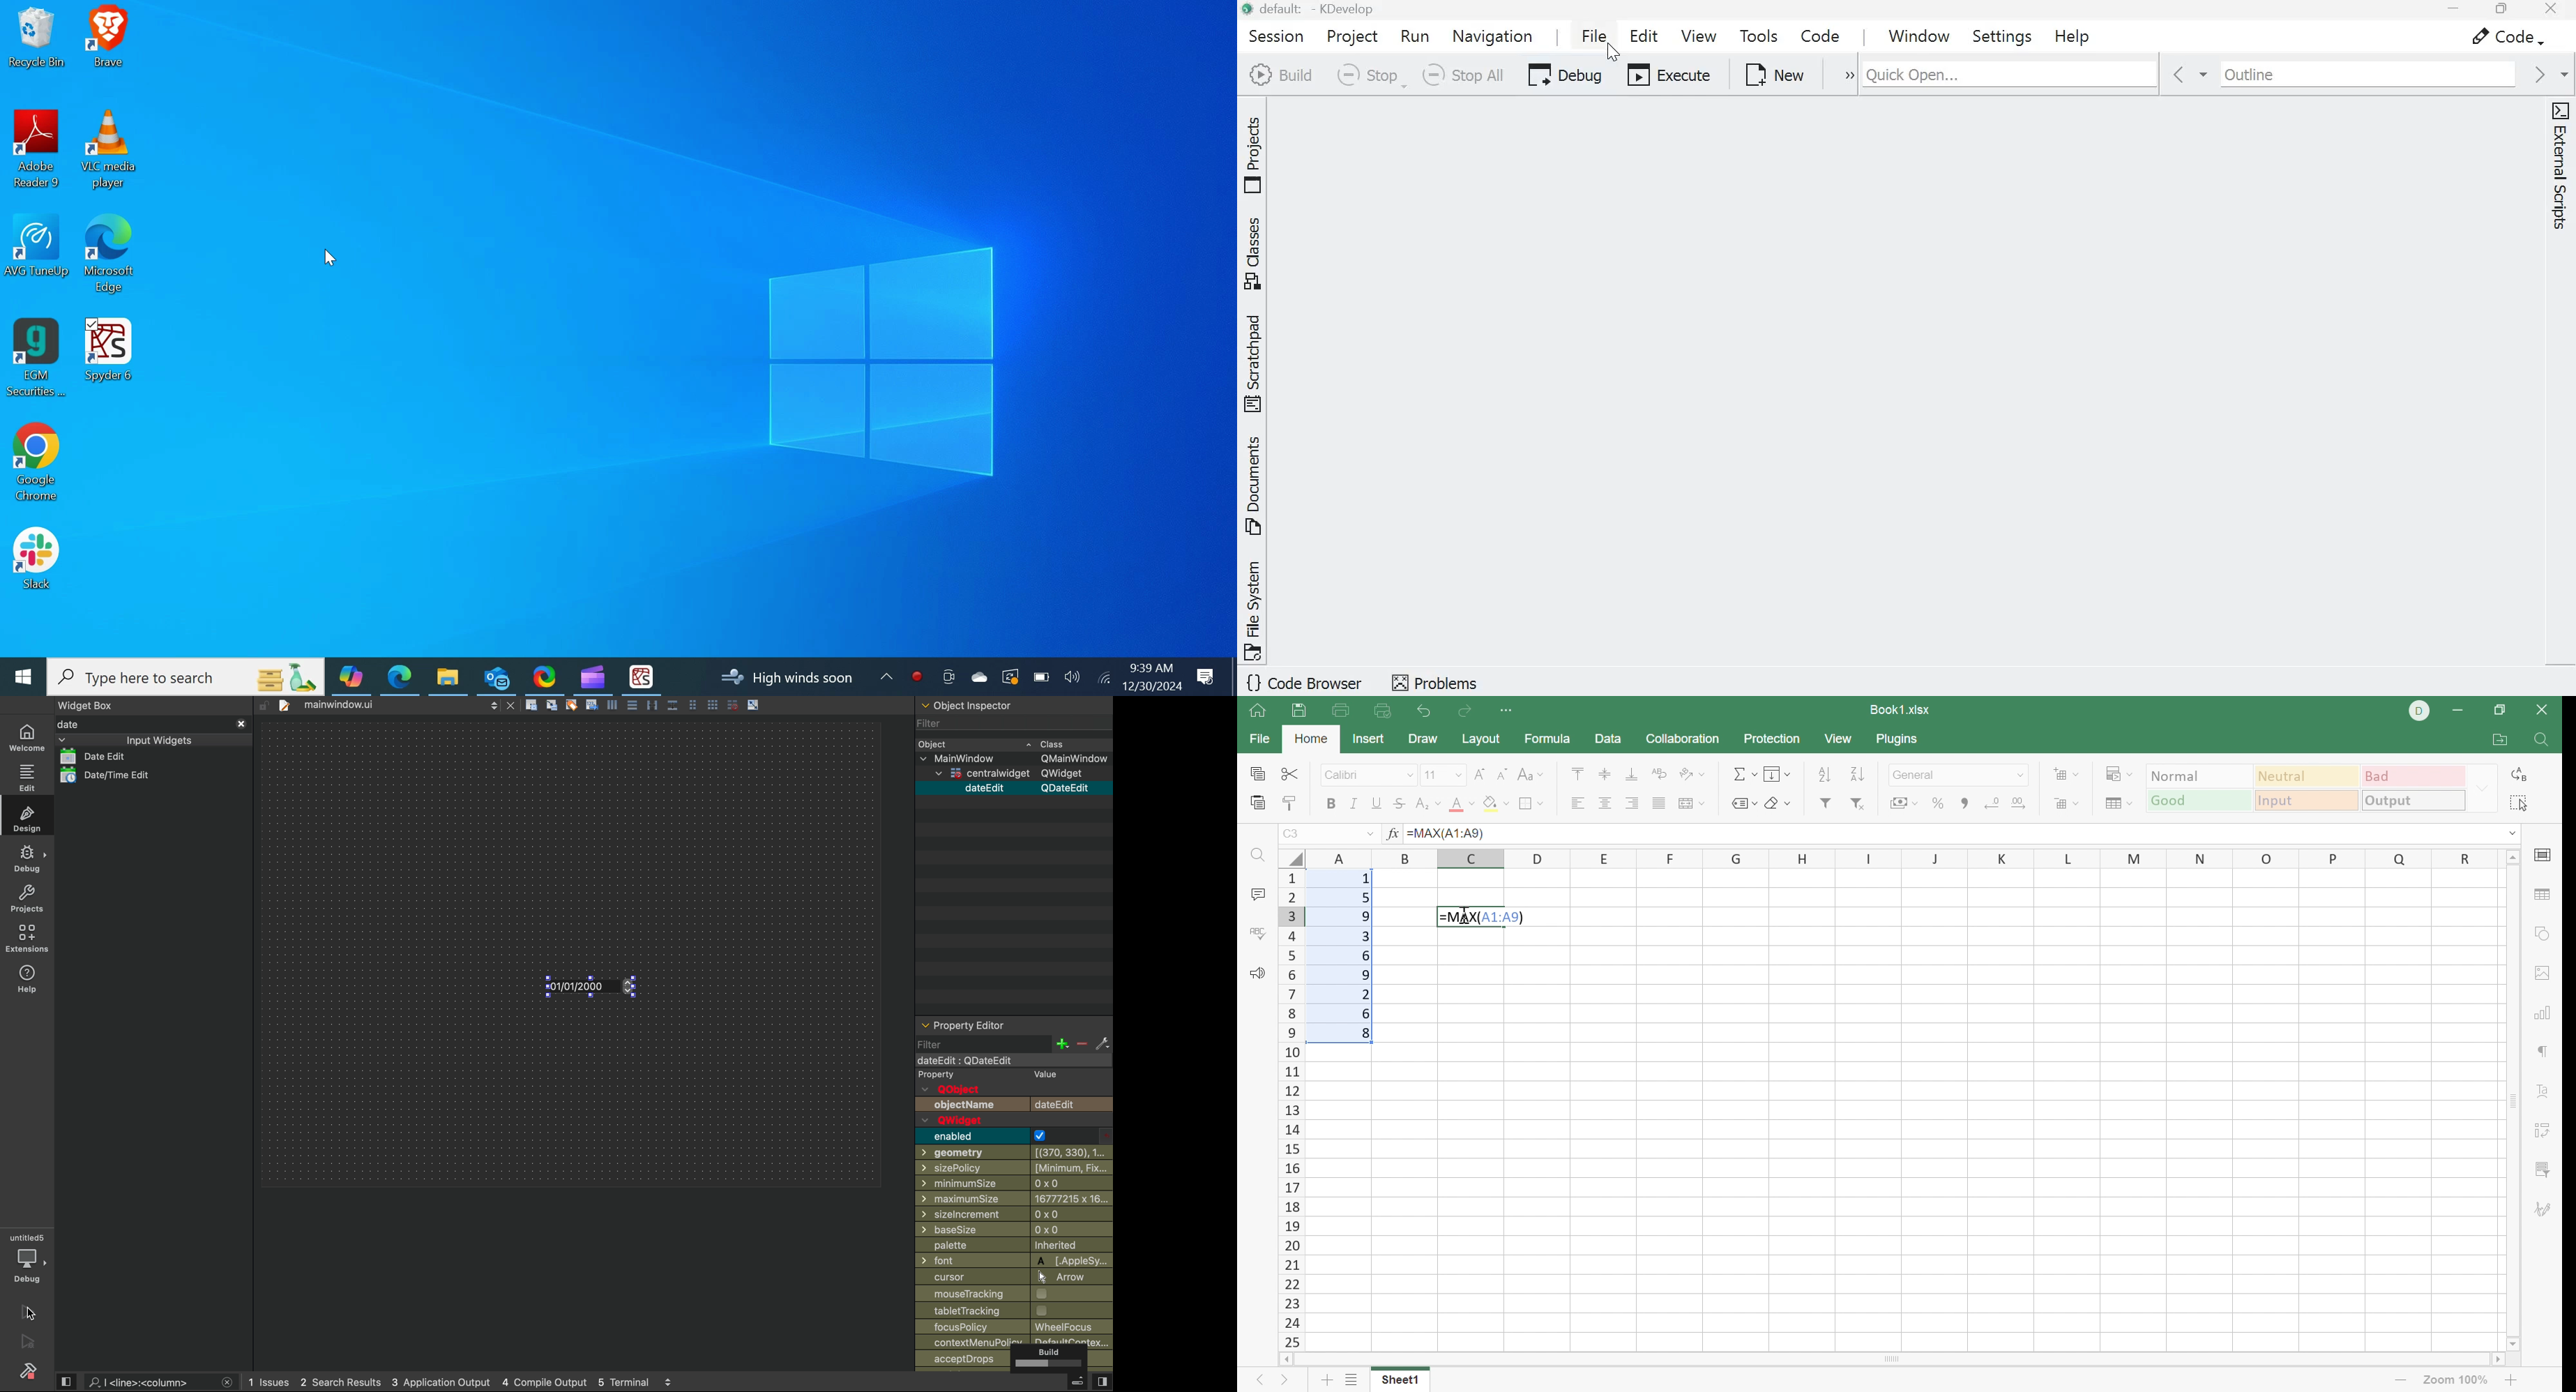 This screenshot has width=2576, height=1400. I want to click on Home, so click(1311, 740).